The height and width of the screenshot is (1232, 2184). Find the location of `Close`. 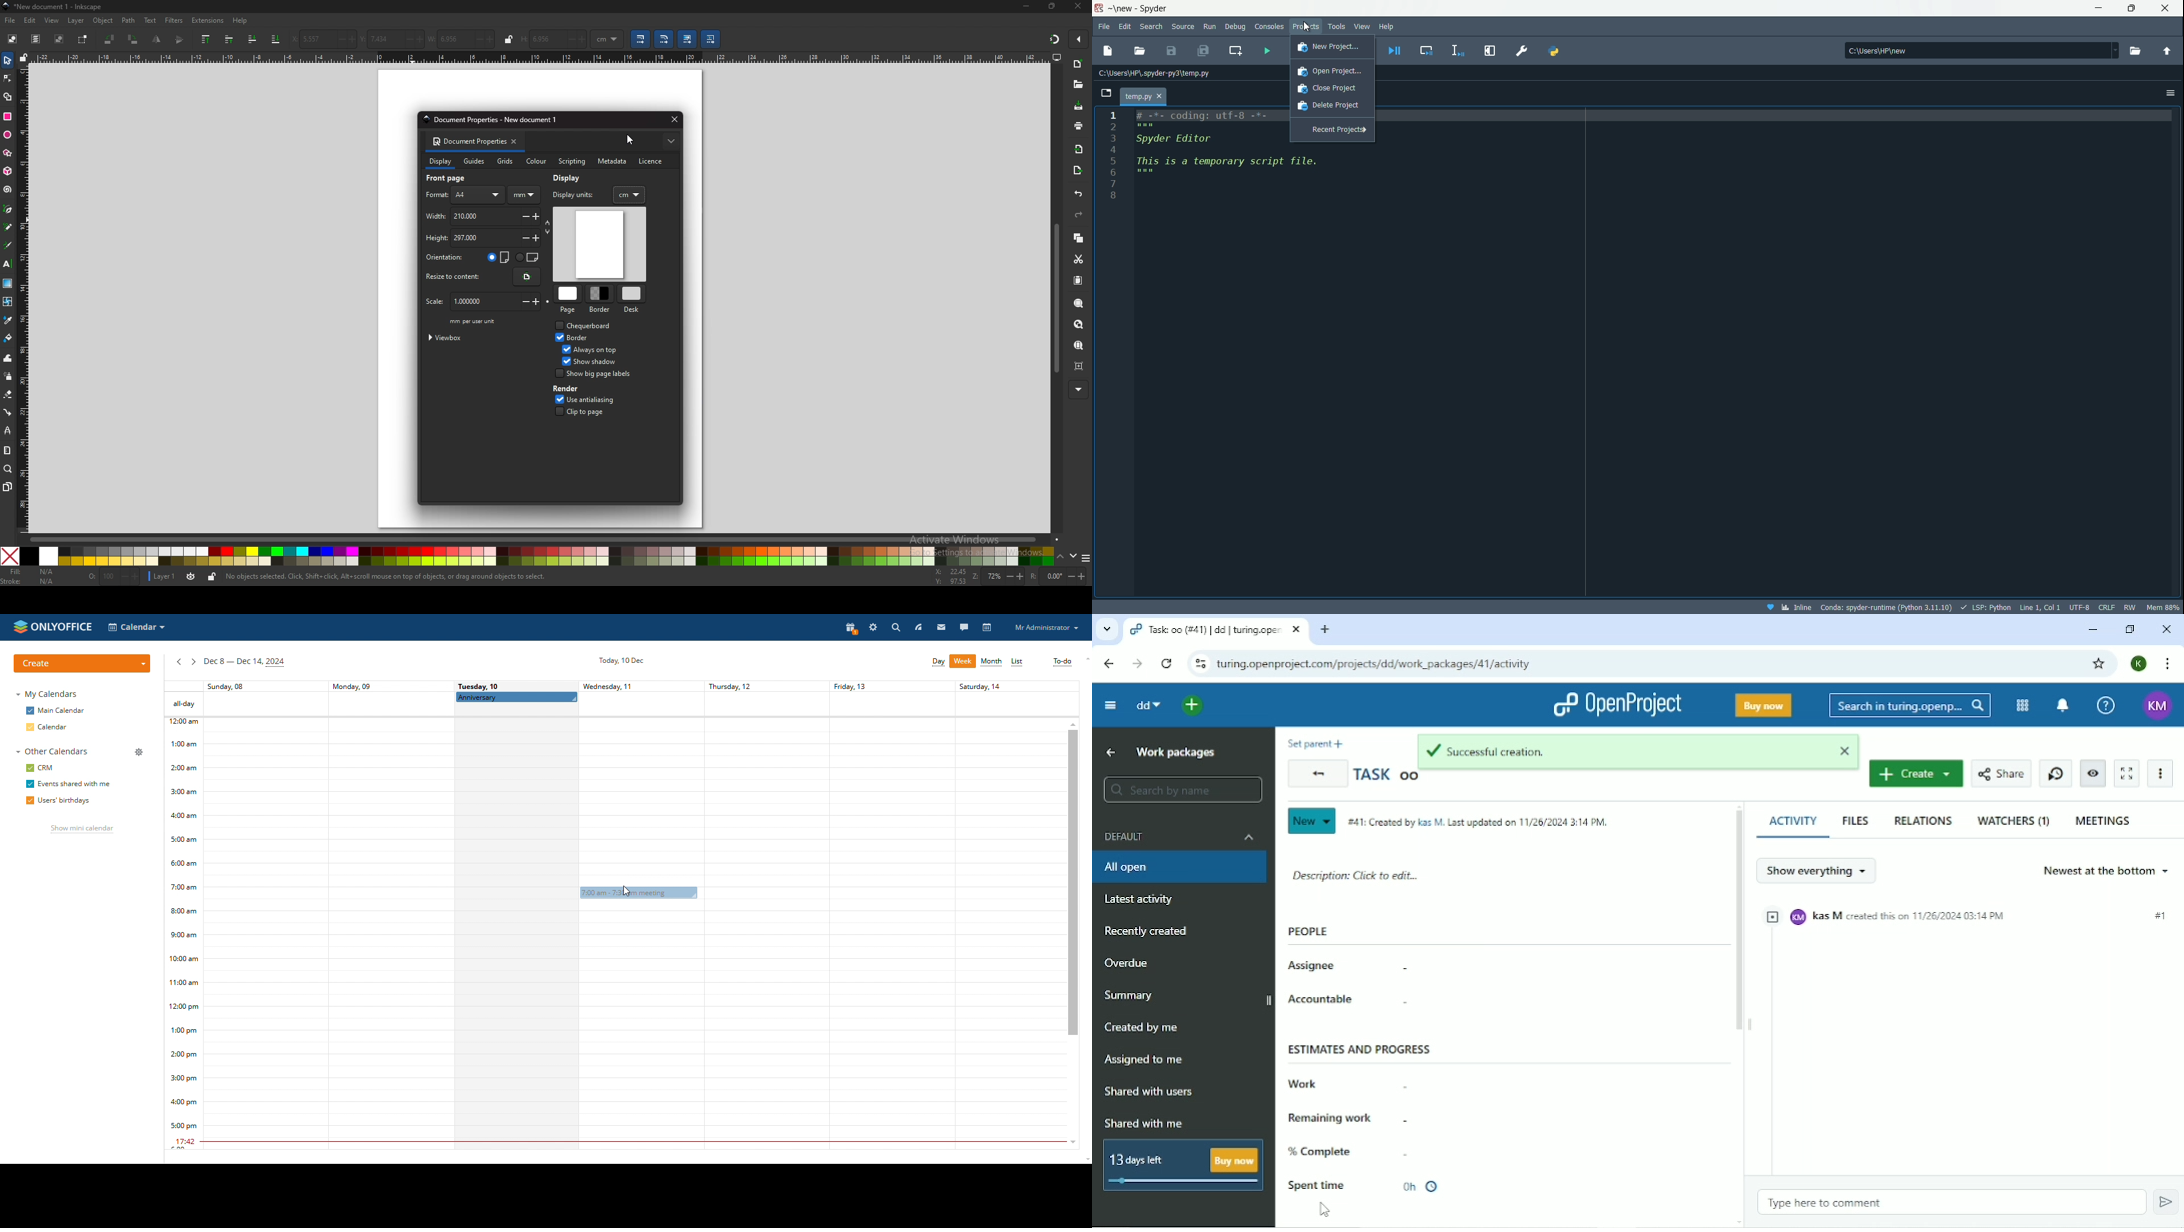

Close is located at coordinates (2166, 10).